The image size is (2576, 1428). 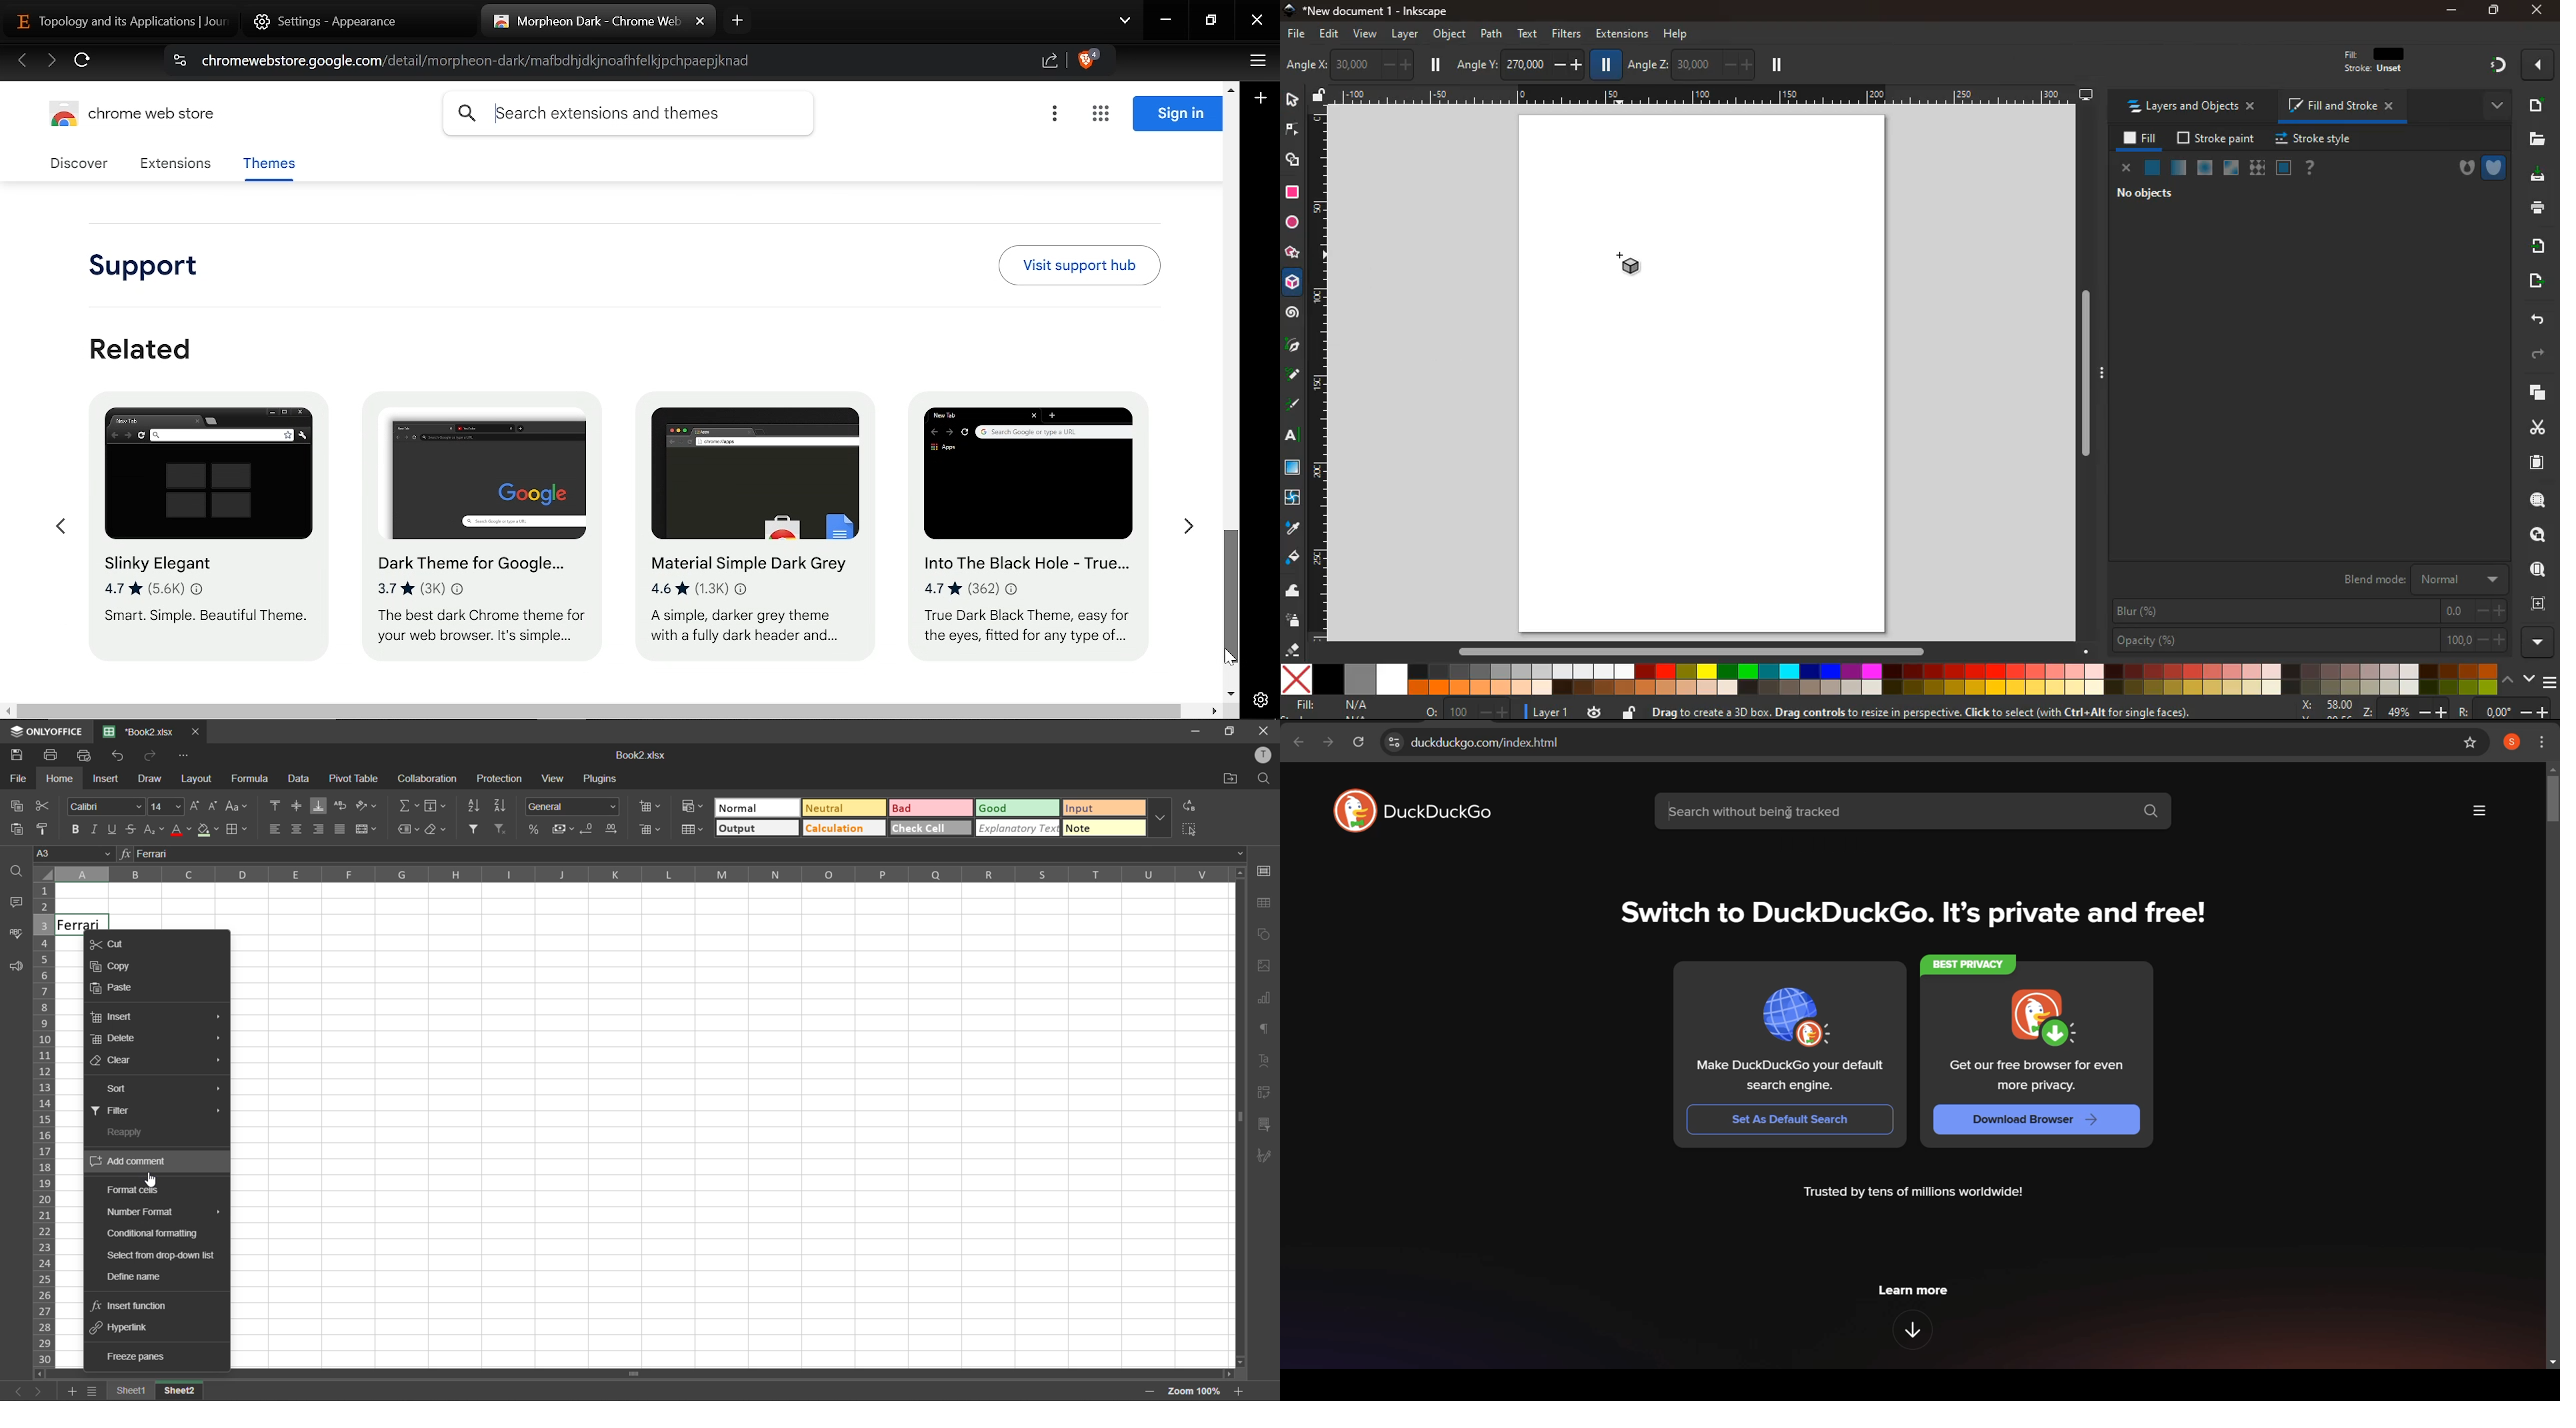 What do you see at coordinates (1292, 498) in the screenshot?
I see `twist` at bounding box center [1292, 498].